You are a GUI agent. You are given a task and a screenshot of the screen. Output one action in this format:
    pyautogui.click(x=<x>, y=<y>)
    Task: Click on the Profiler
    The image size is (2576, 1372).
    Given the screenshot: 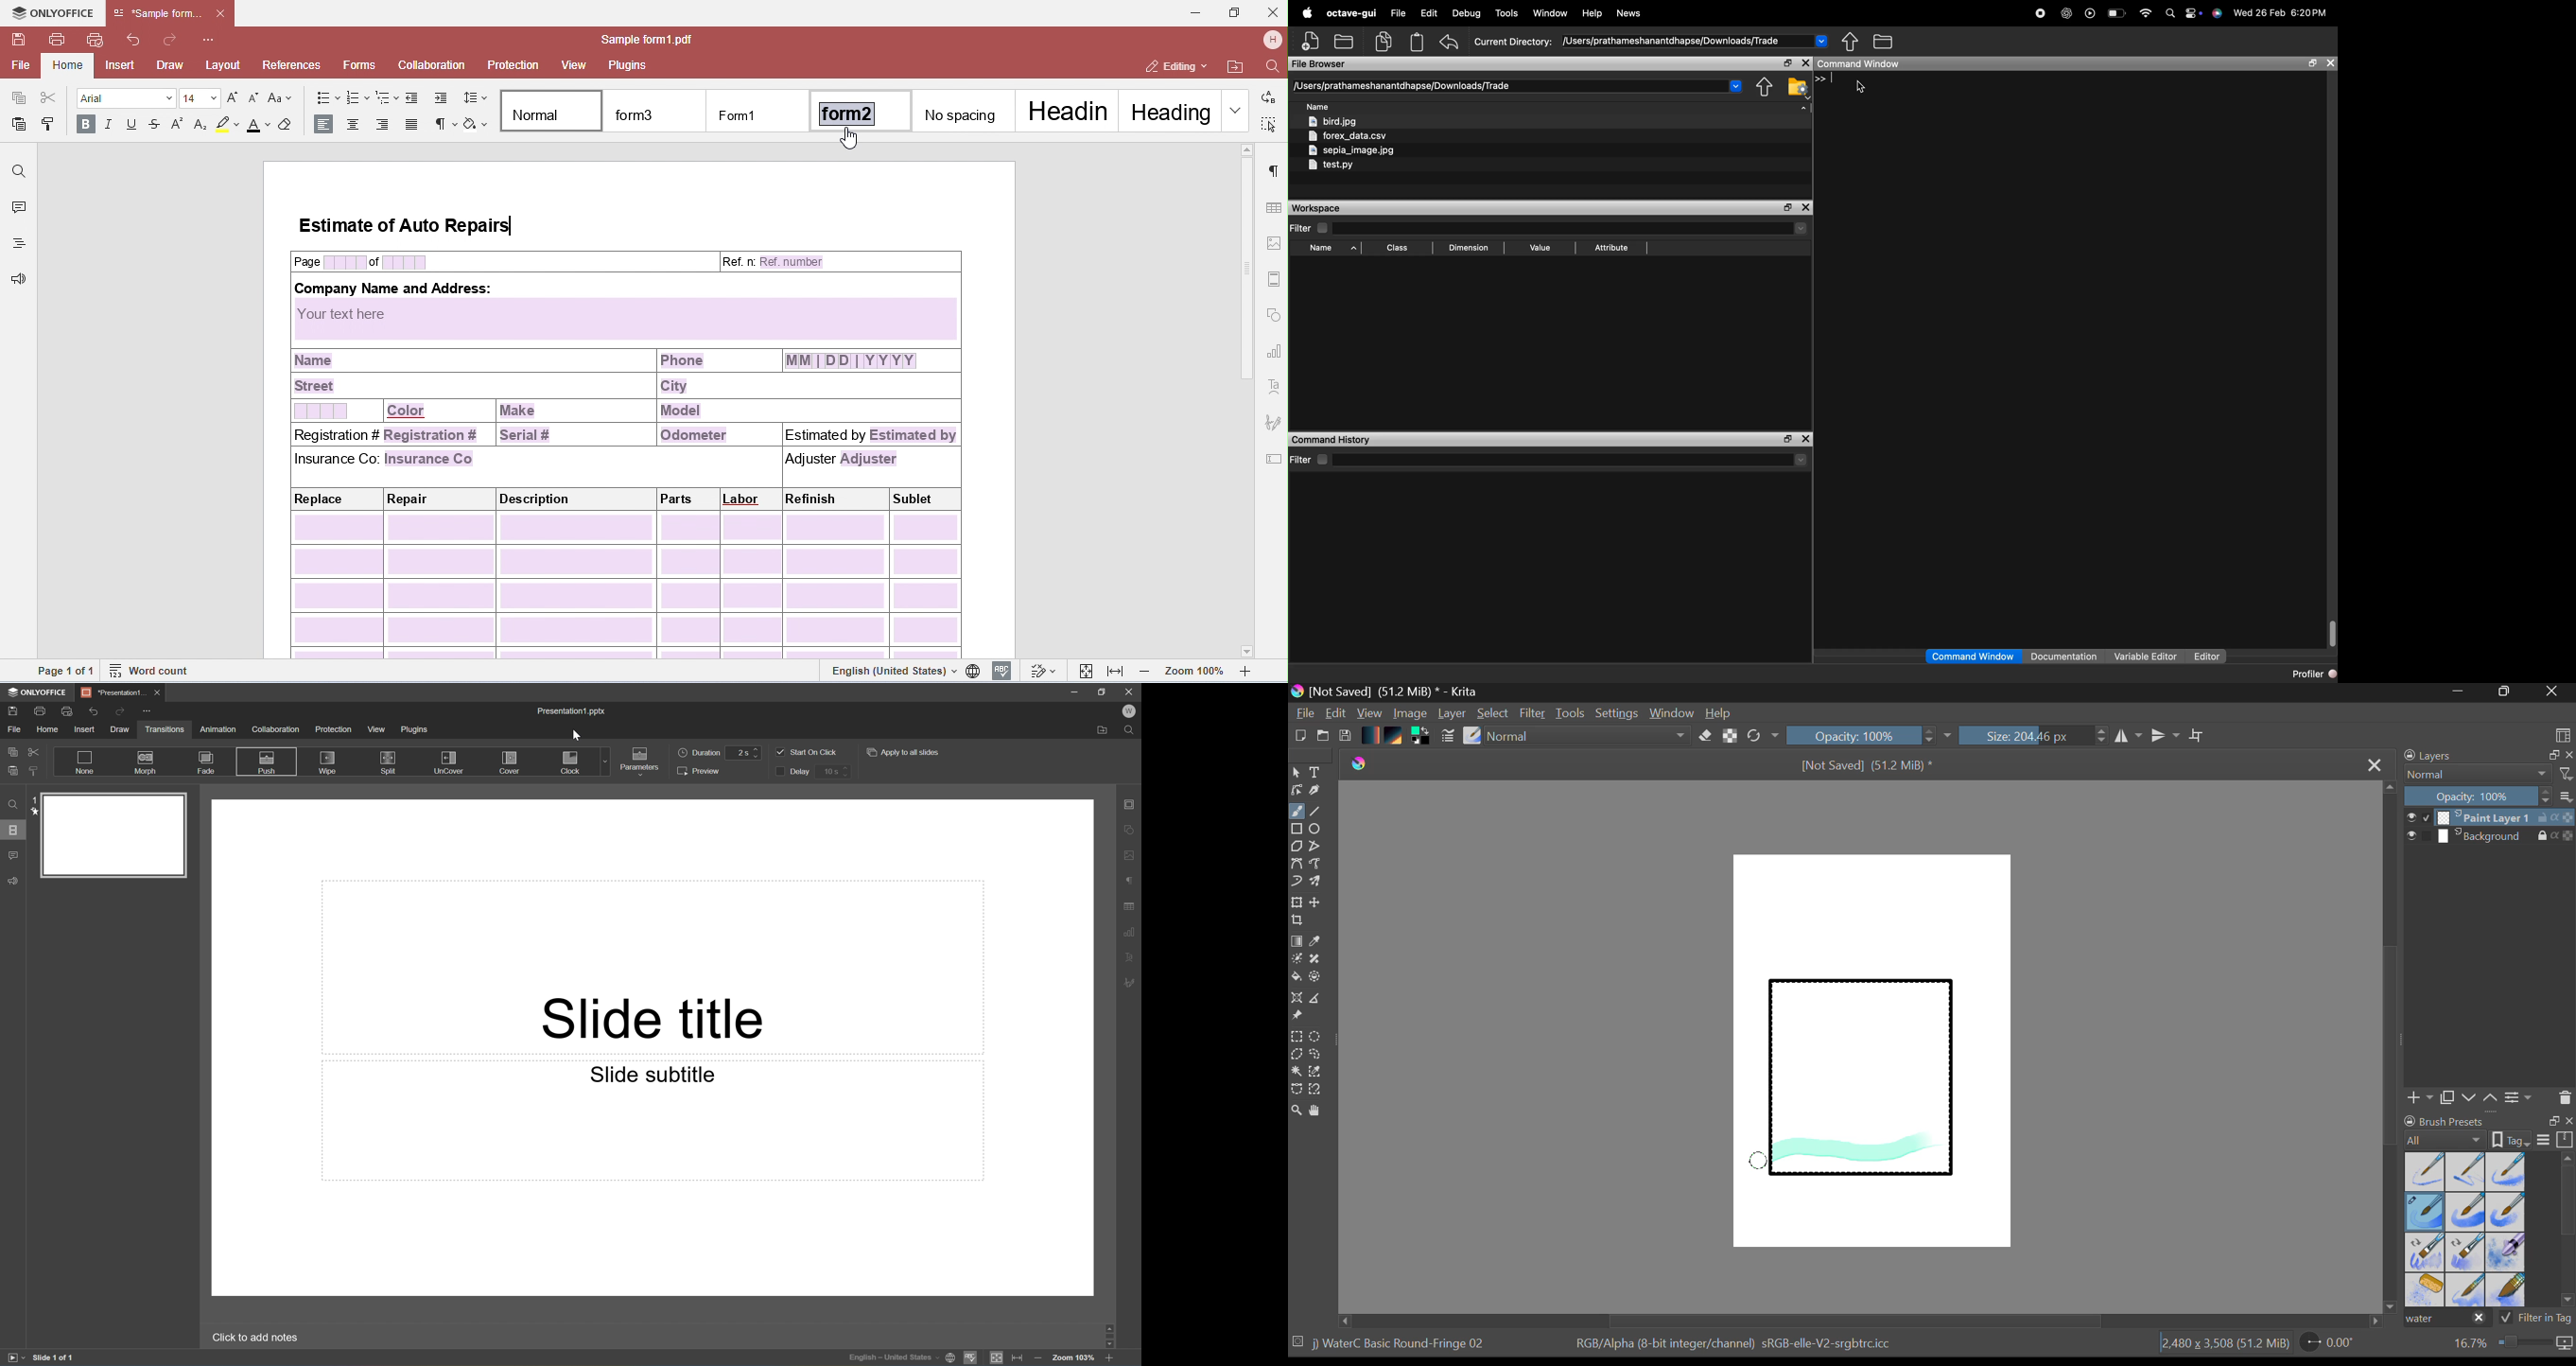 What is the action you would take?
    pyautogui.click(x=2313, y=673)
    